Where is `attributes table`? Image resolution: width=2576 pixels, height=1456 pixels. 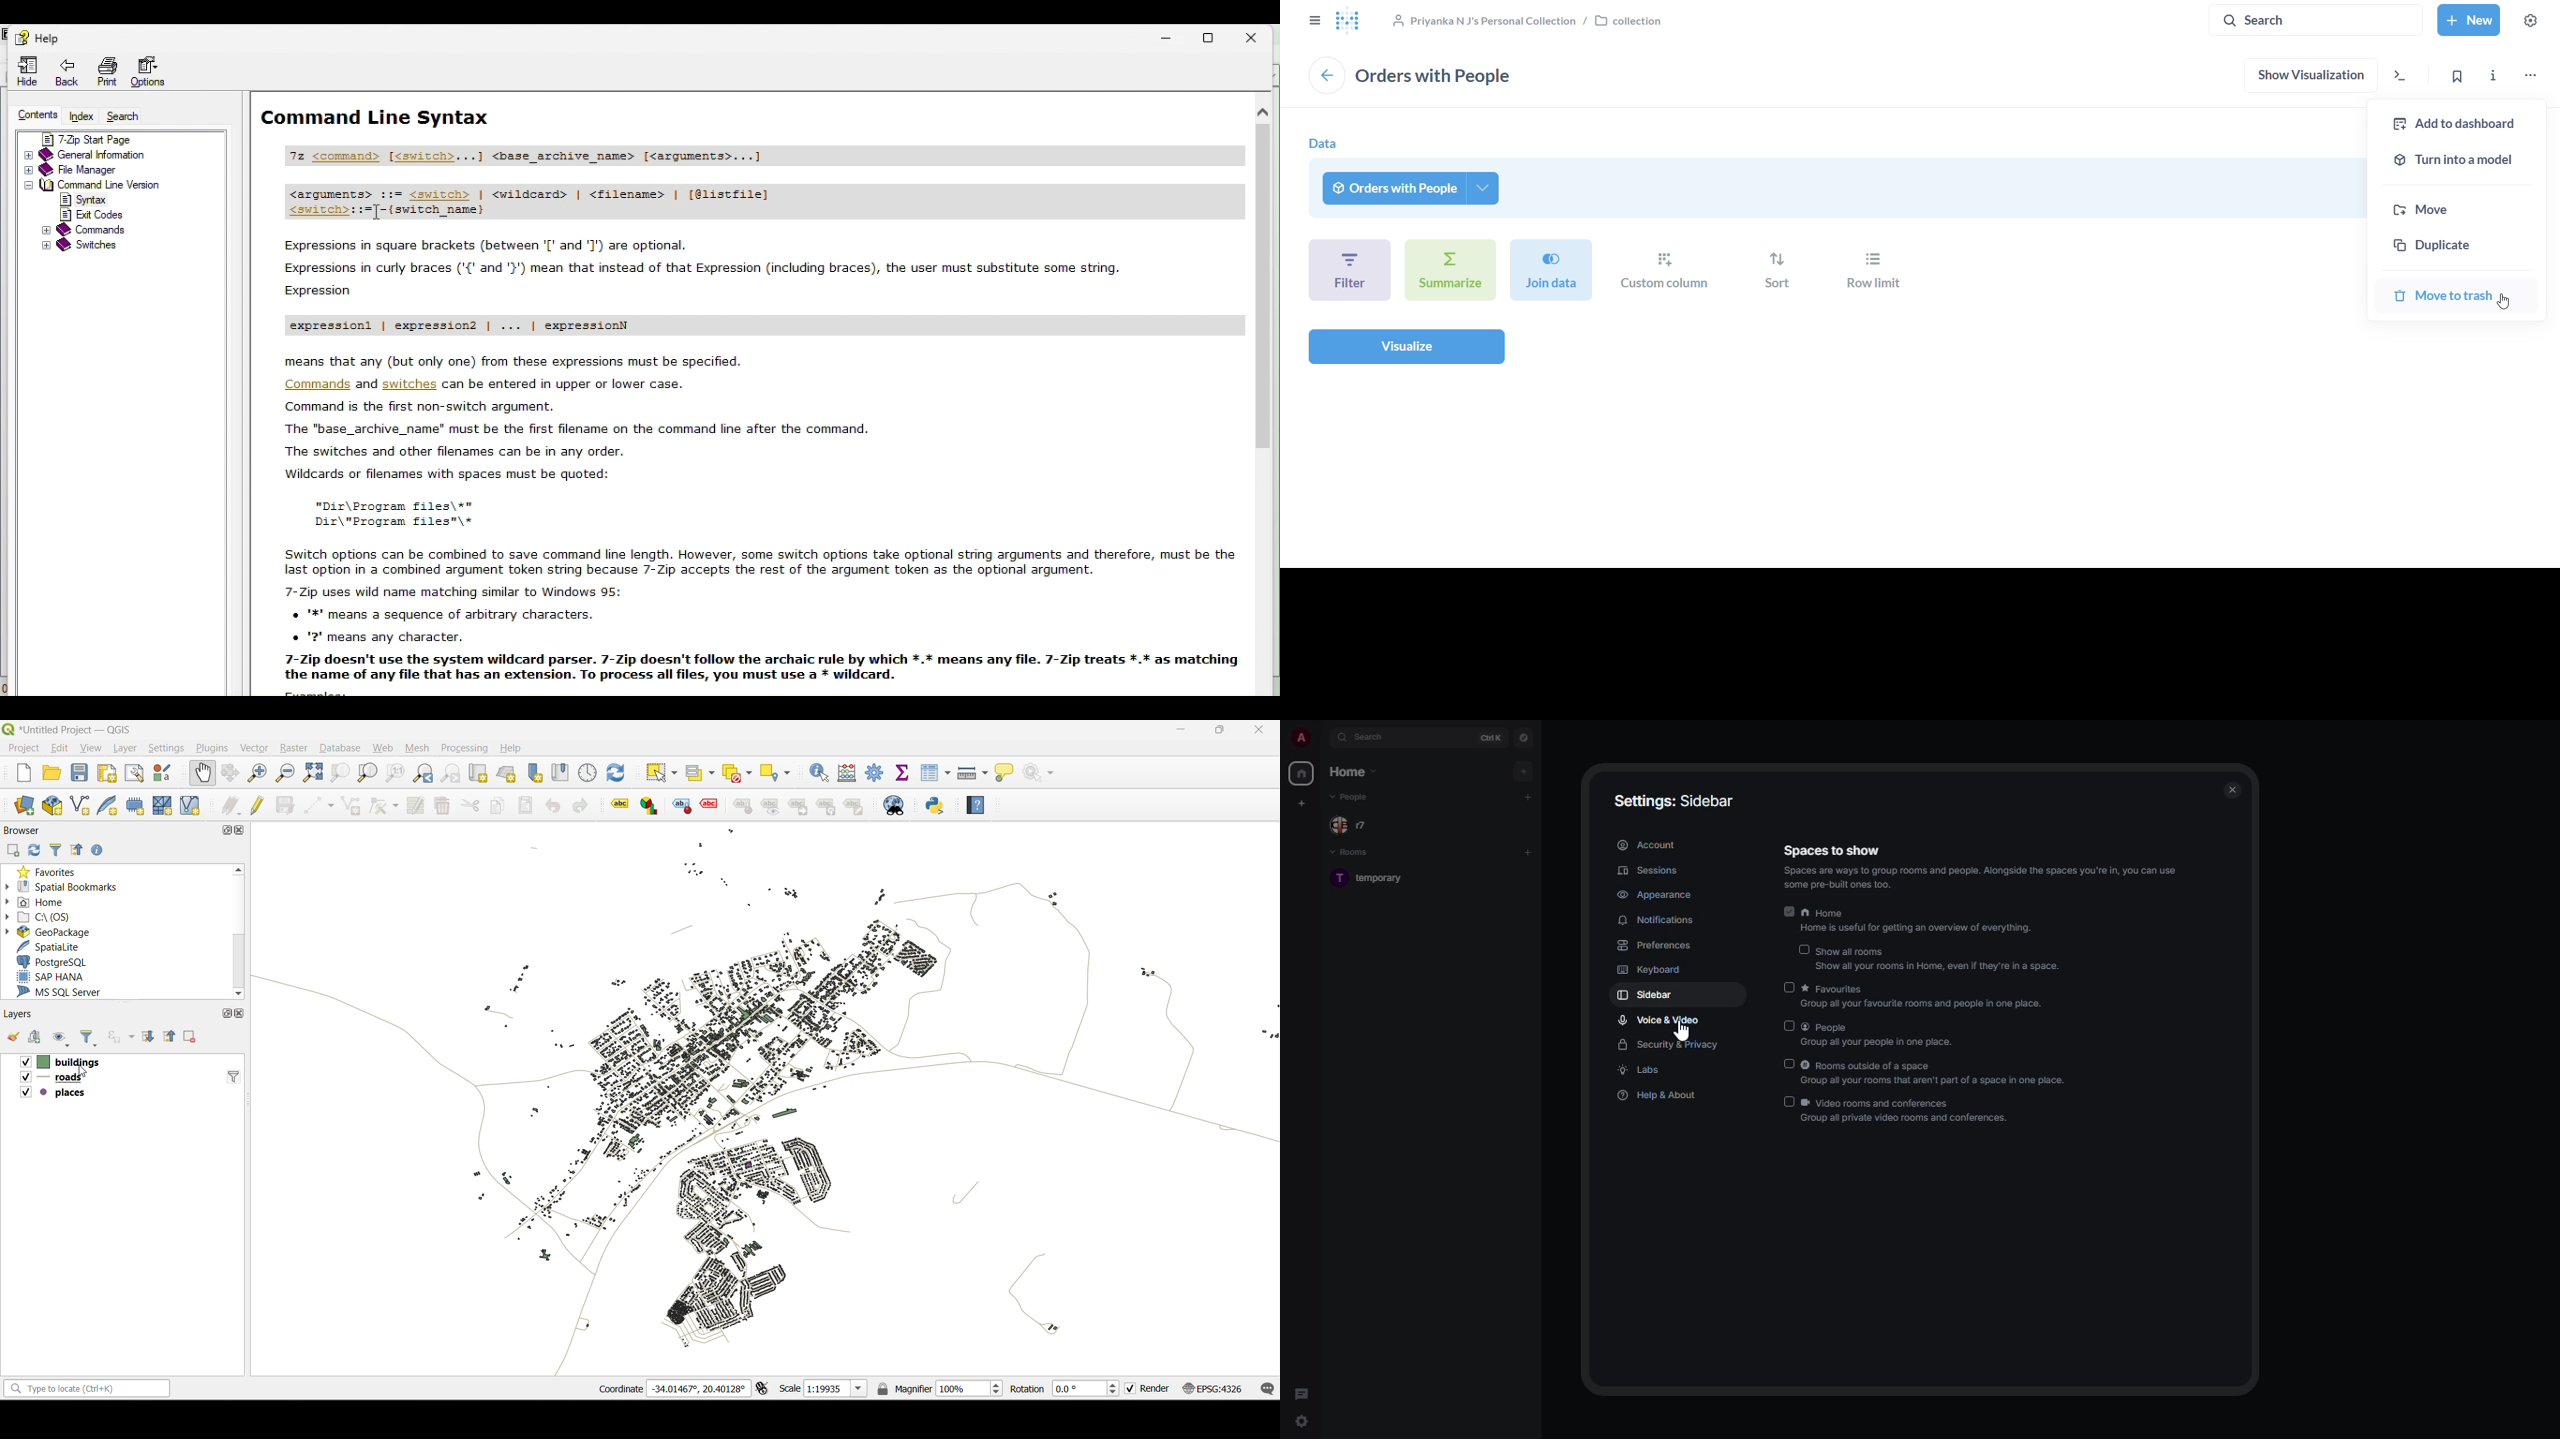
attributes table is located at coordinates (935, 774).